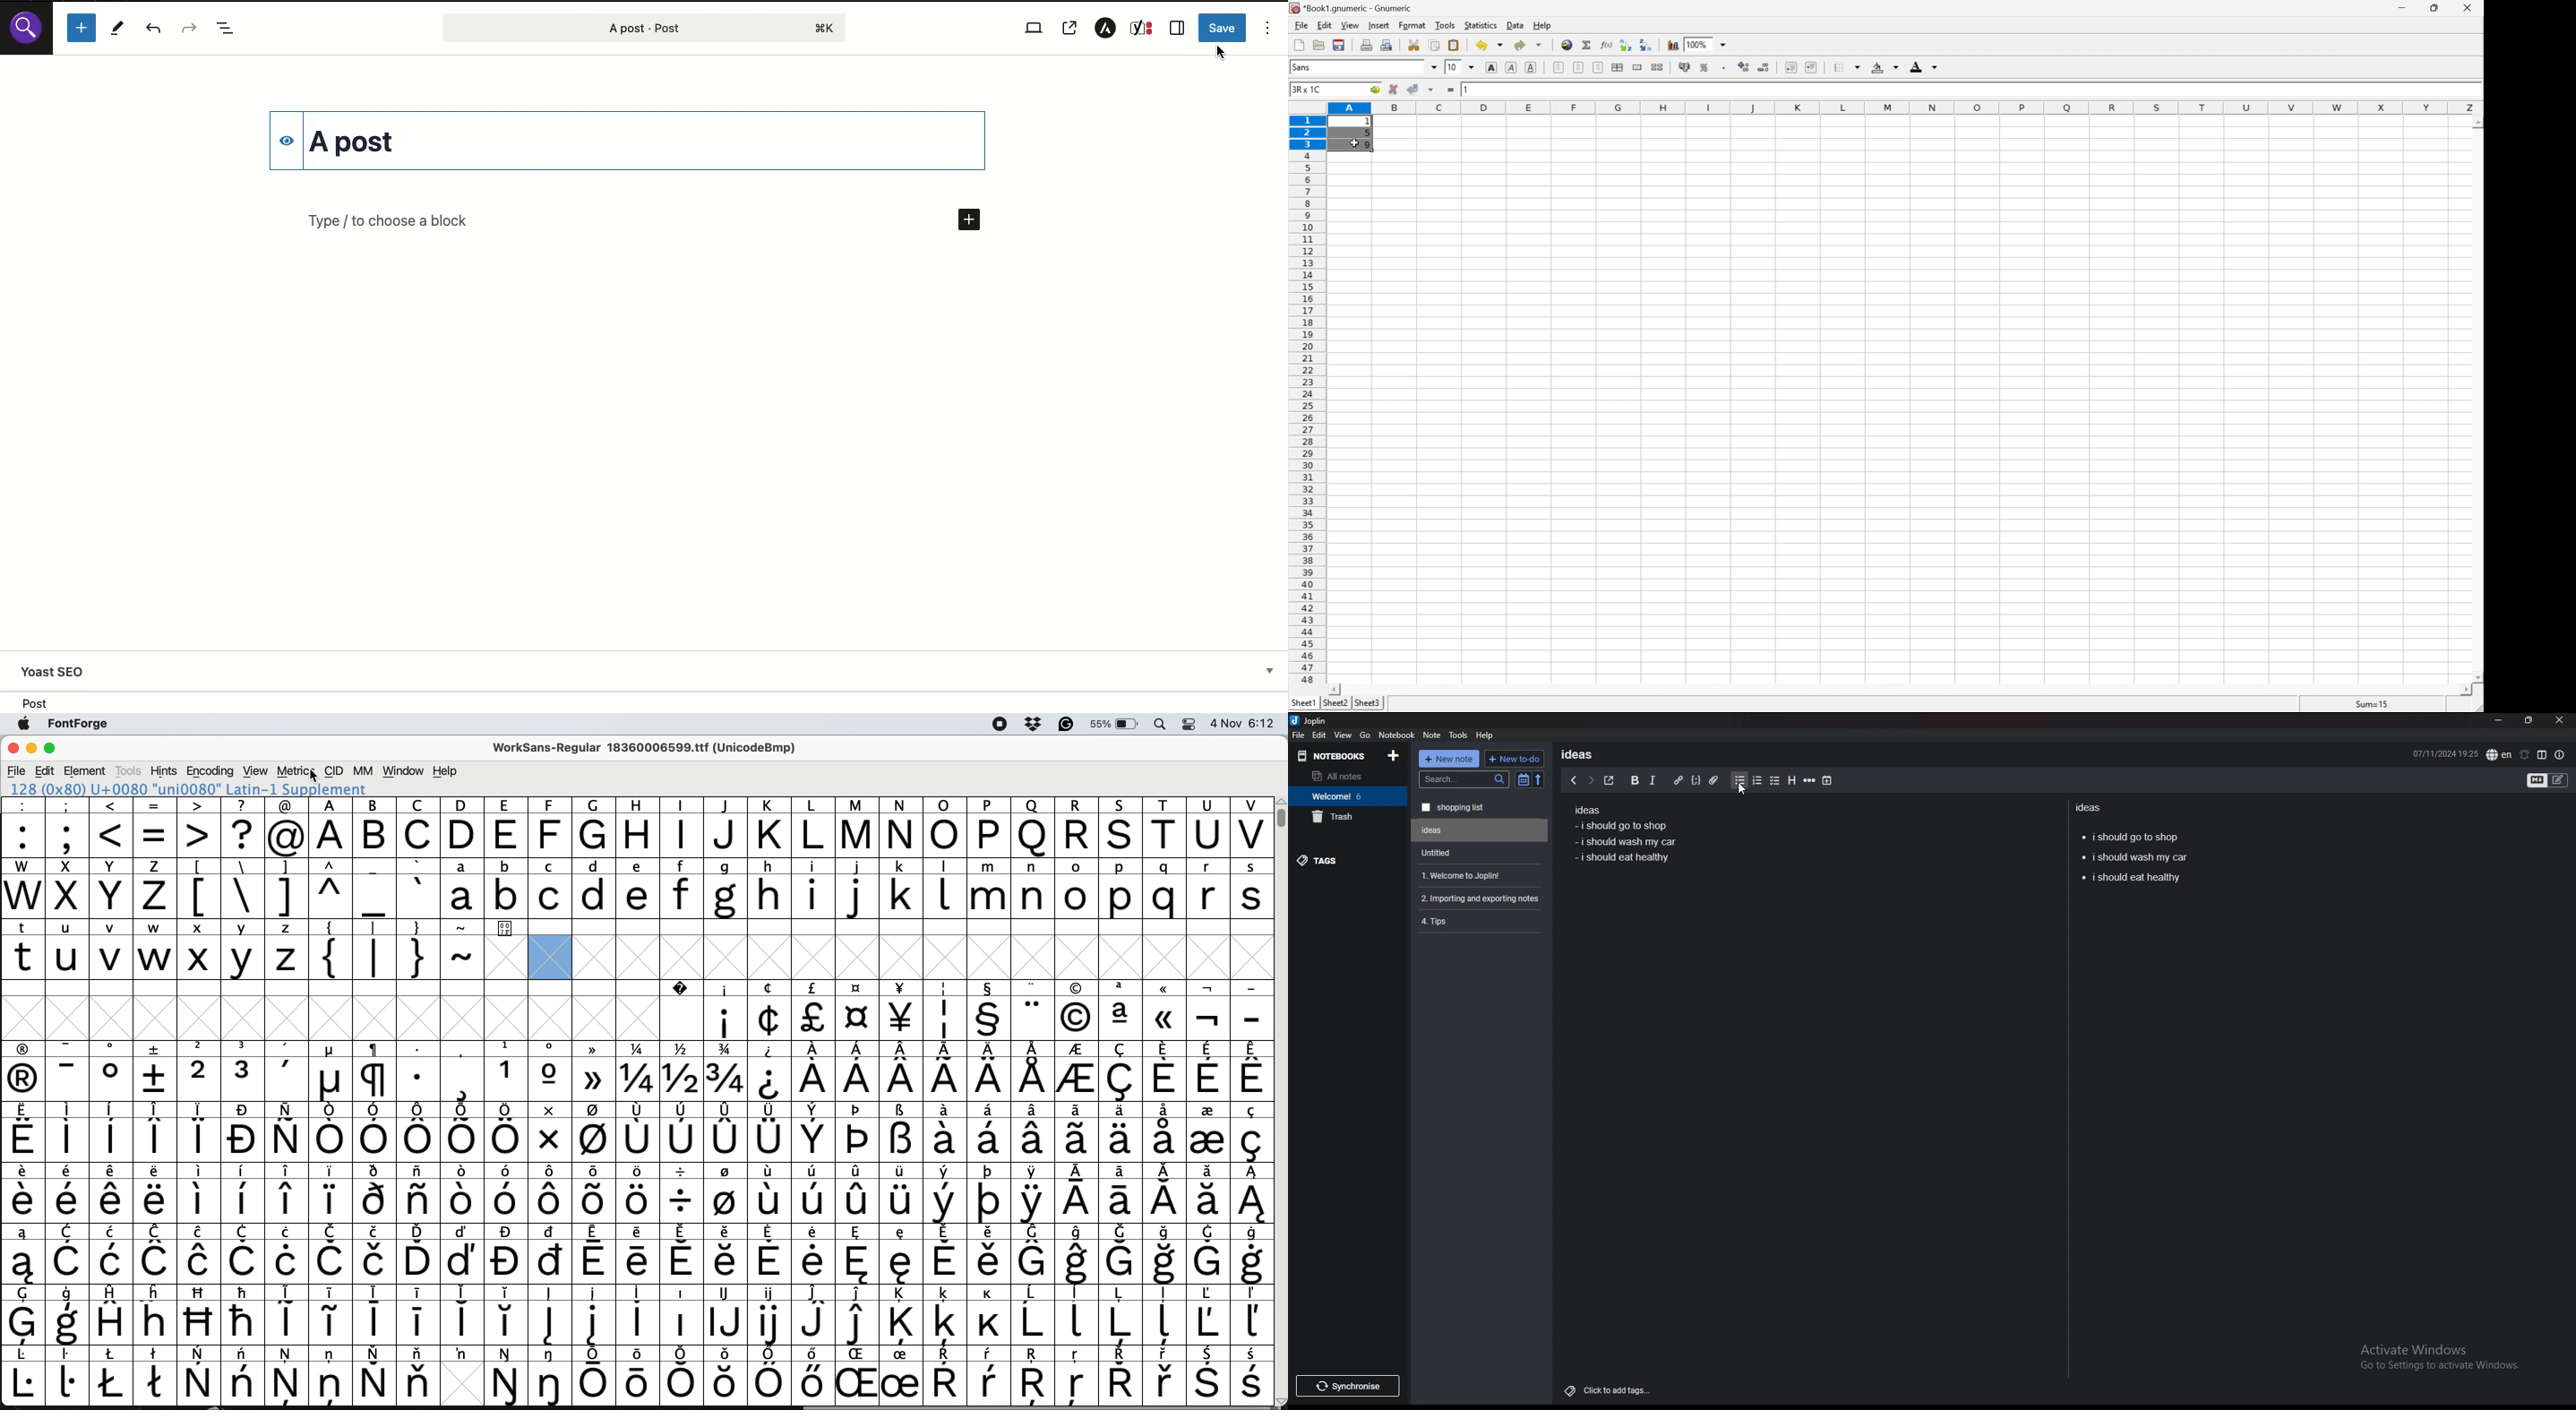 This screenshot has height=1428, width=2576. Describe the element at coordinates (1347, 1387) in the screenshot. I see `Synchronise` at that location.